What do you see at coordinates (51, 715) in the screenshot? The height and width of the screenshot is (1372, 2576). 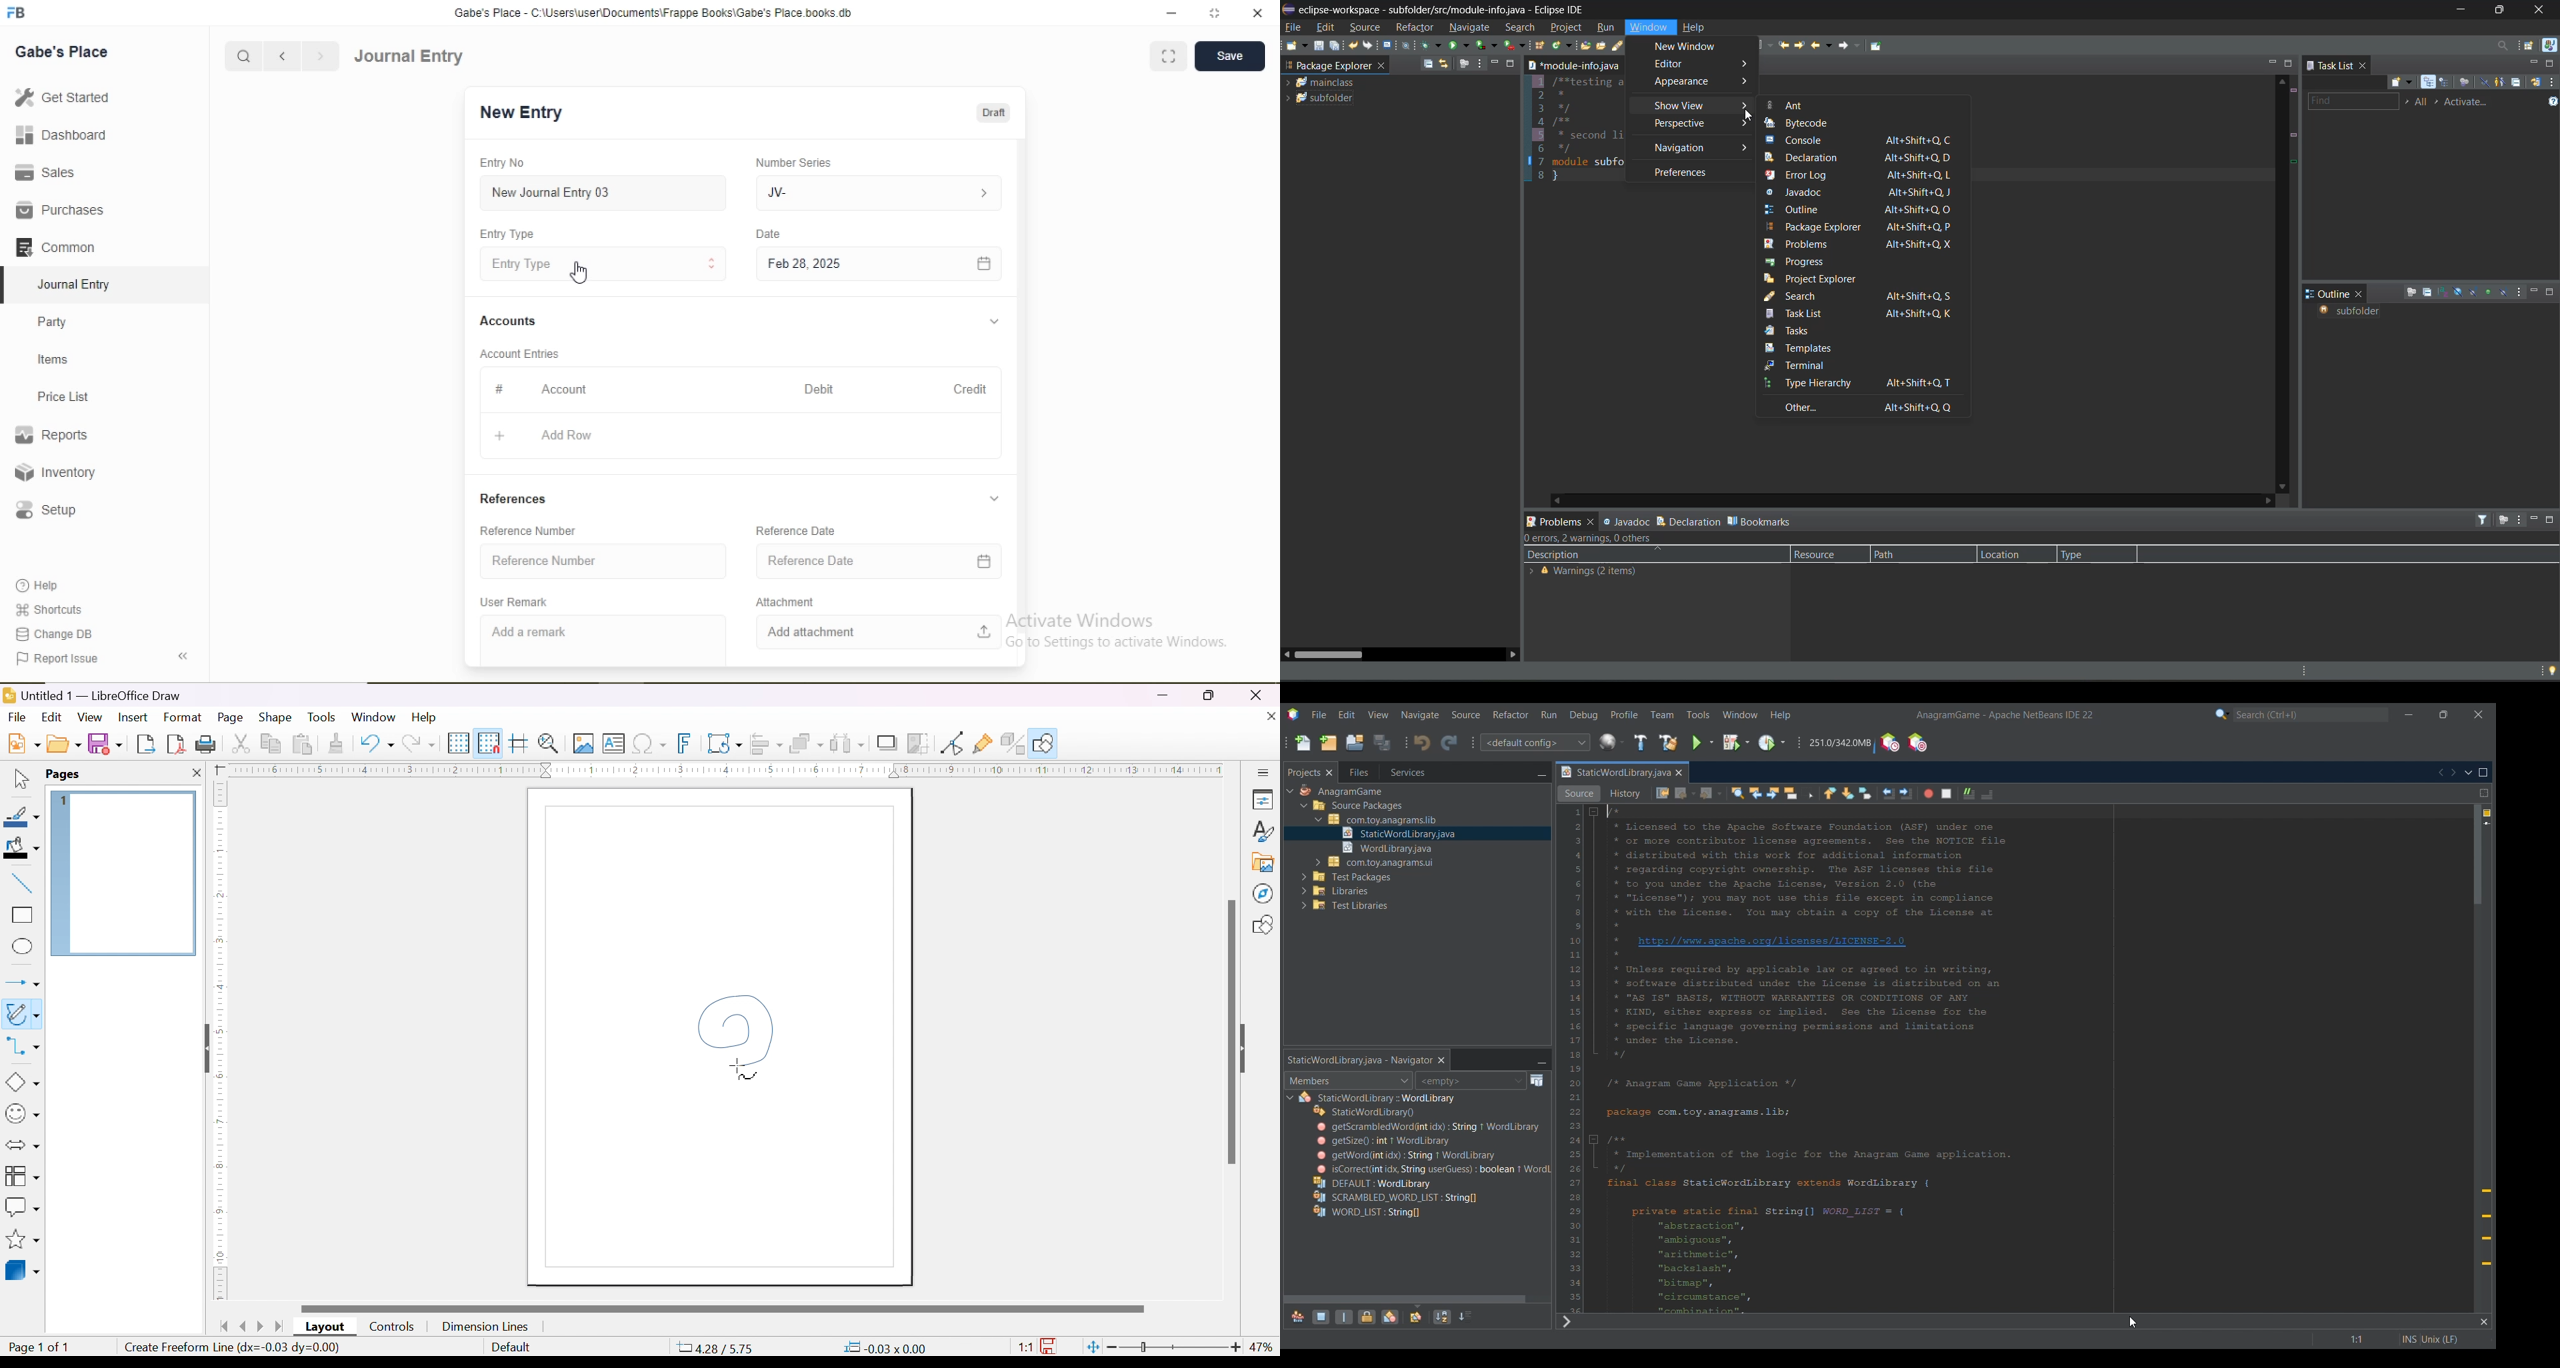 I see `edit` at bounding box center [51, 715].